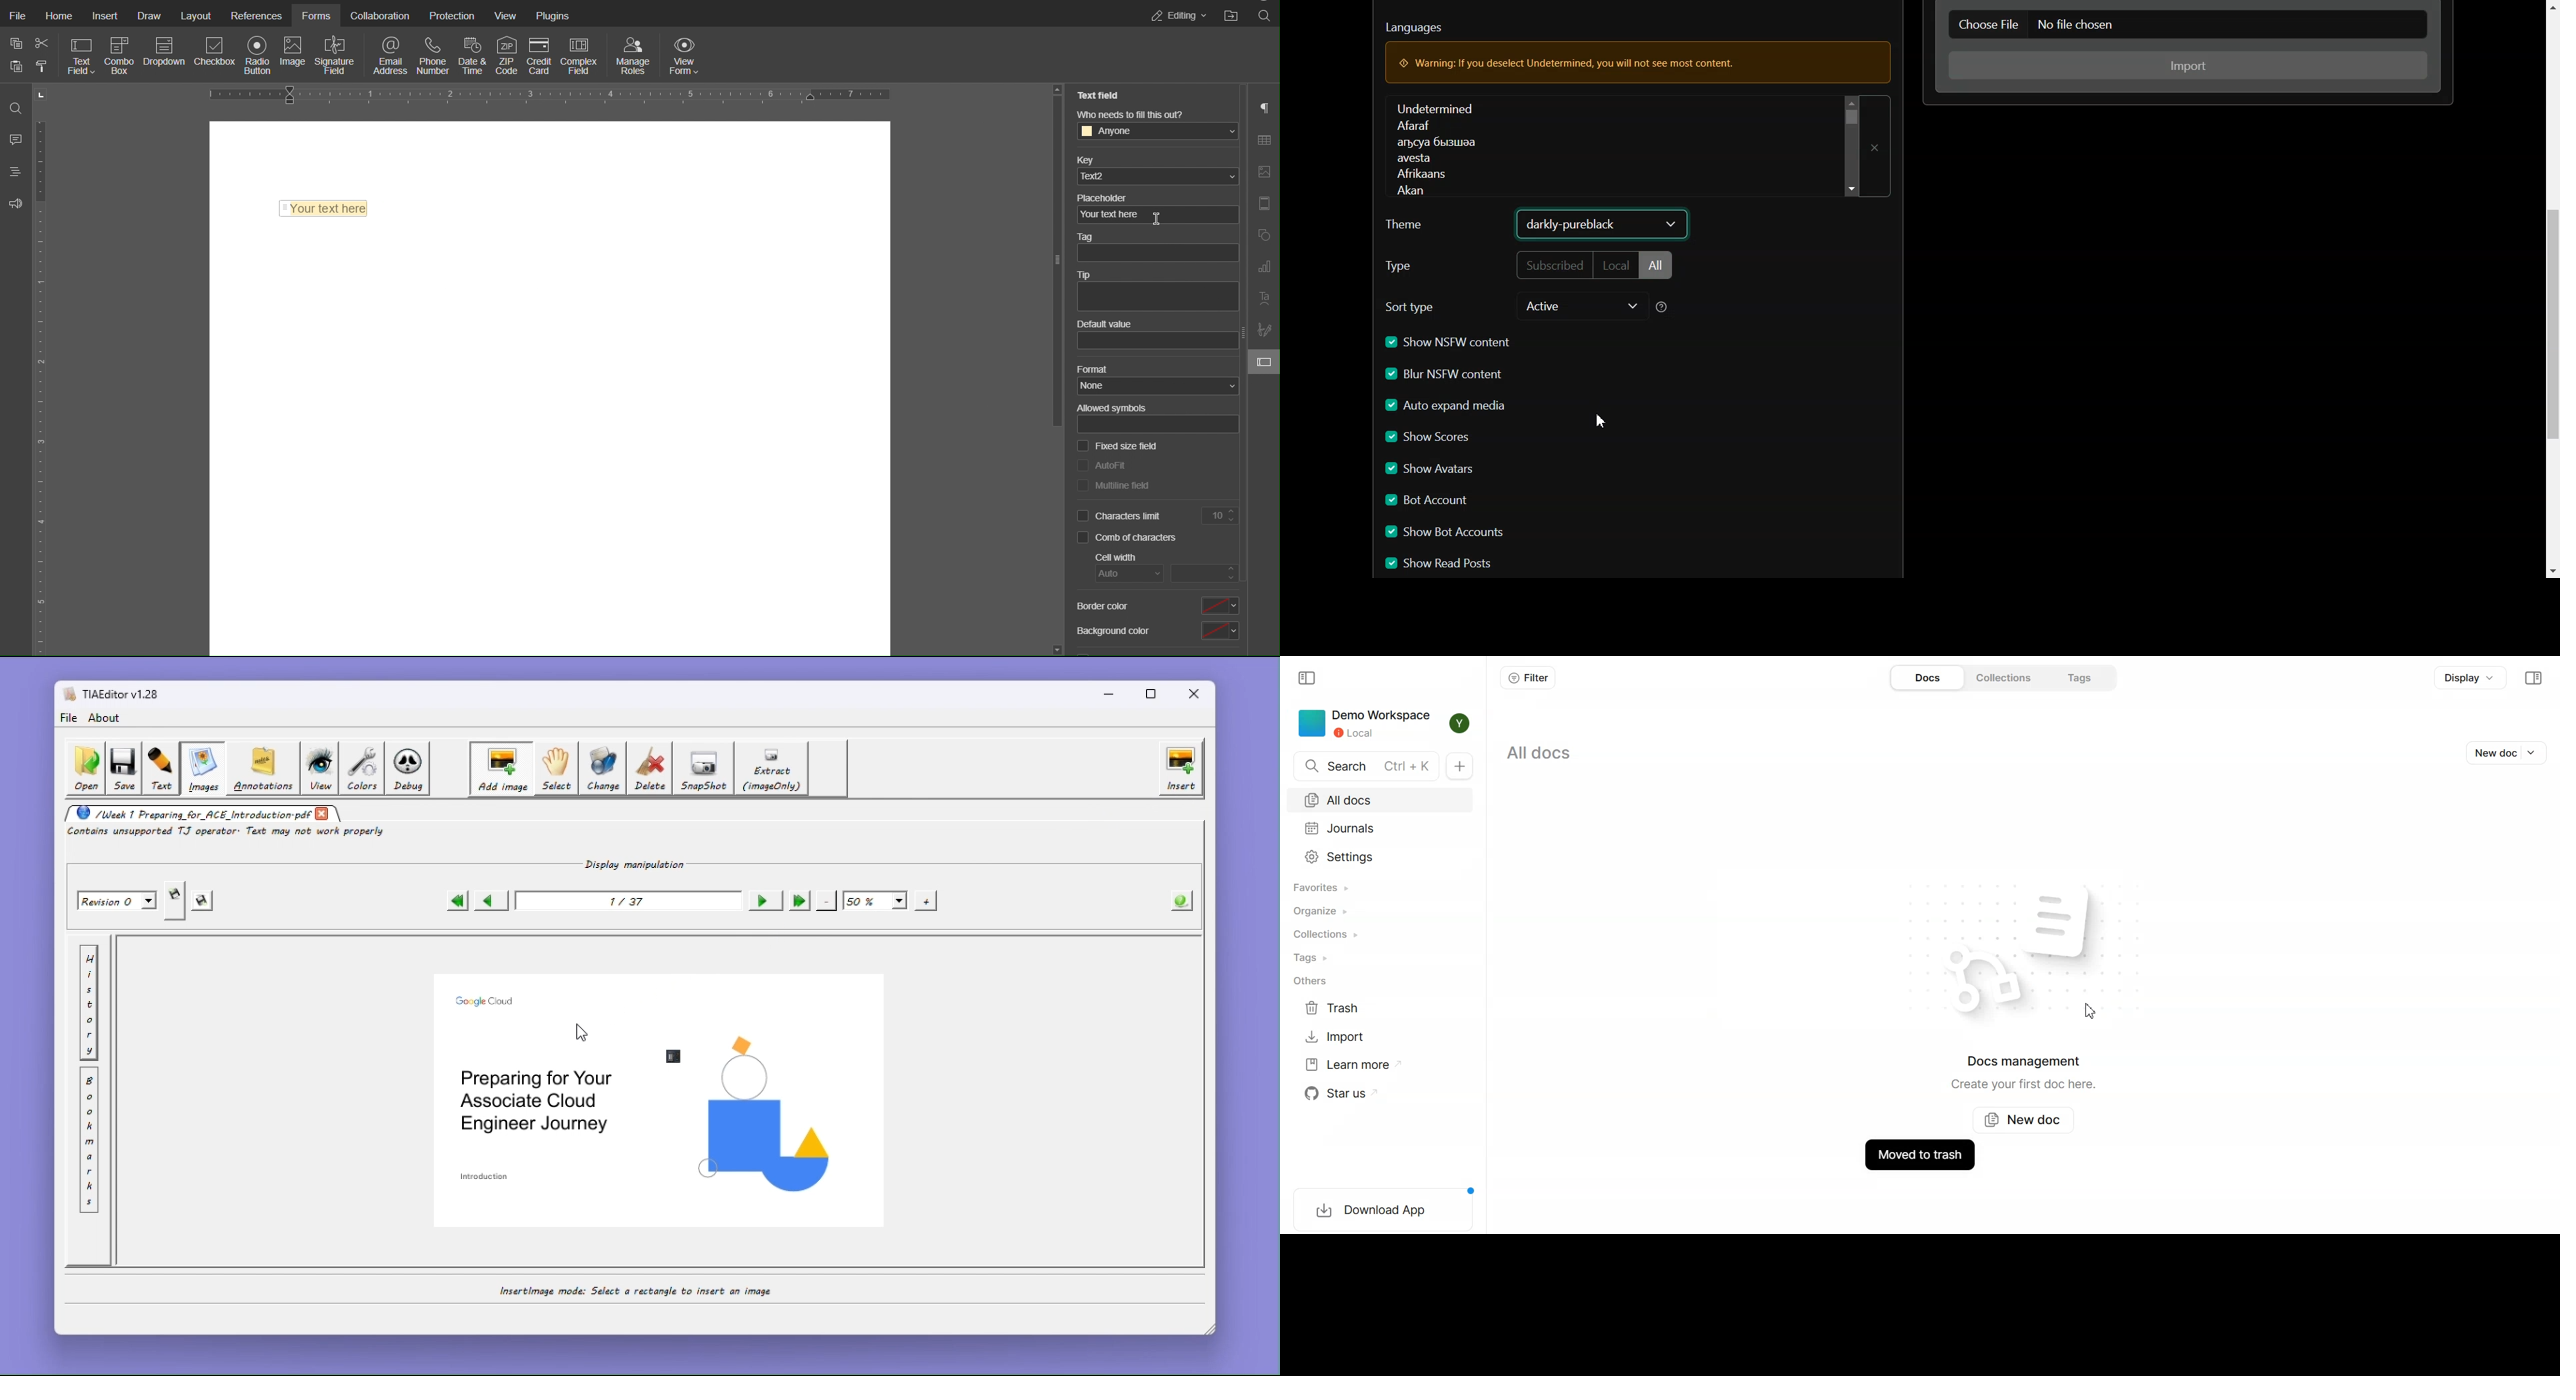 The image size is (2576, 1400). What do you see at coordinates (1159, 419) in the screenshot?
I see `Allowed symbols` at bounding box center [1159, 419].